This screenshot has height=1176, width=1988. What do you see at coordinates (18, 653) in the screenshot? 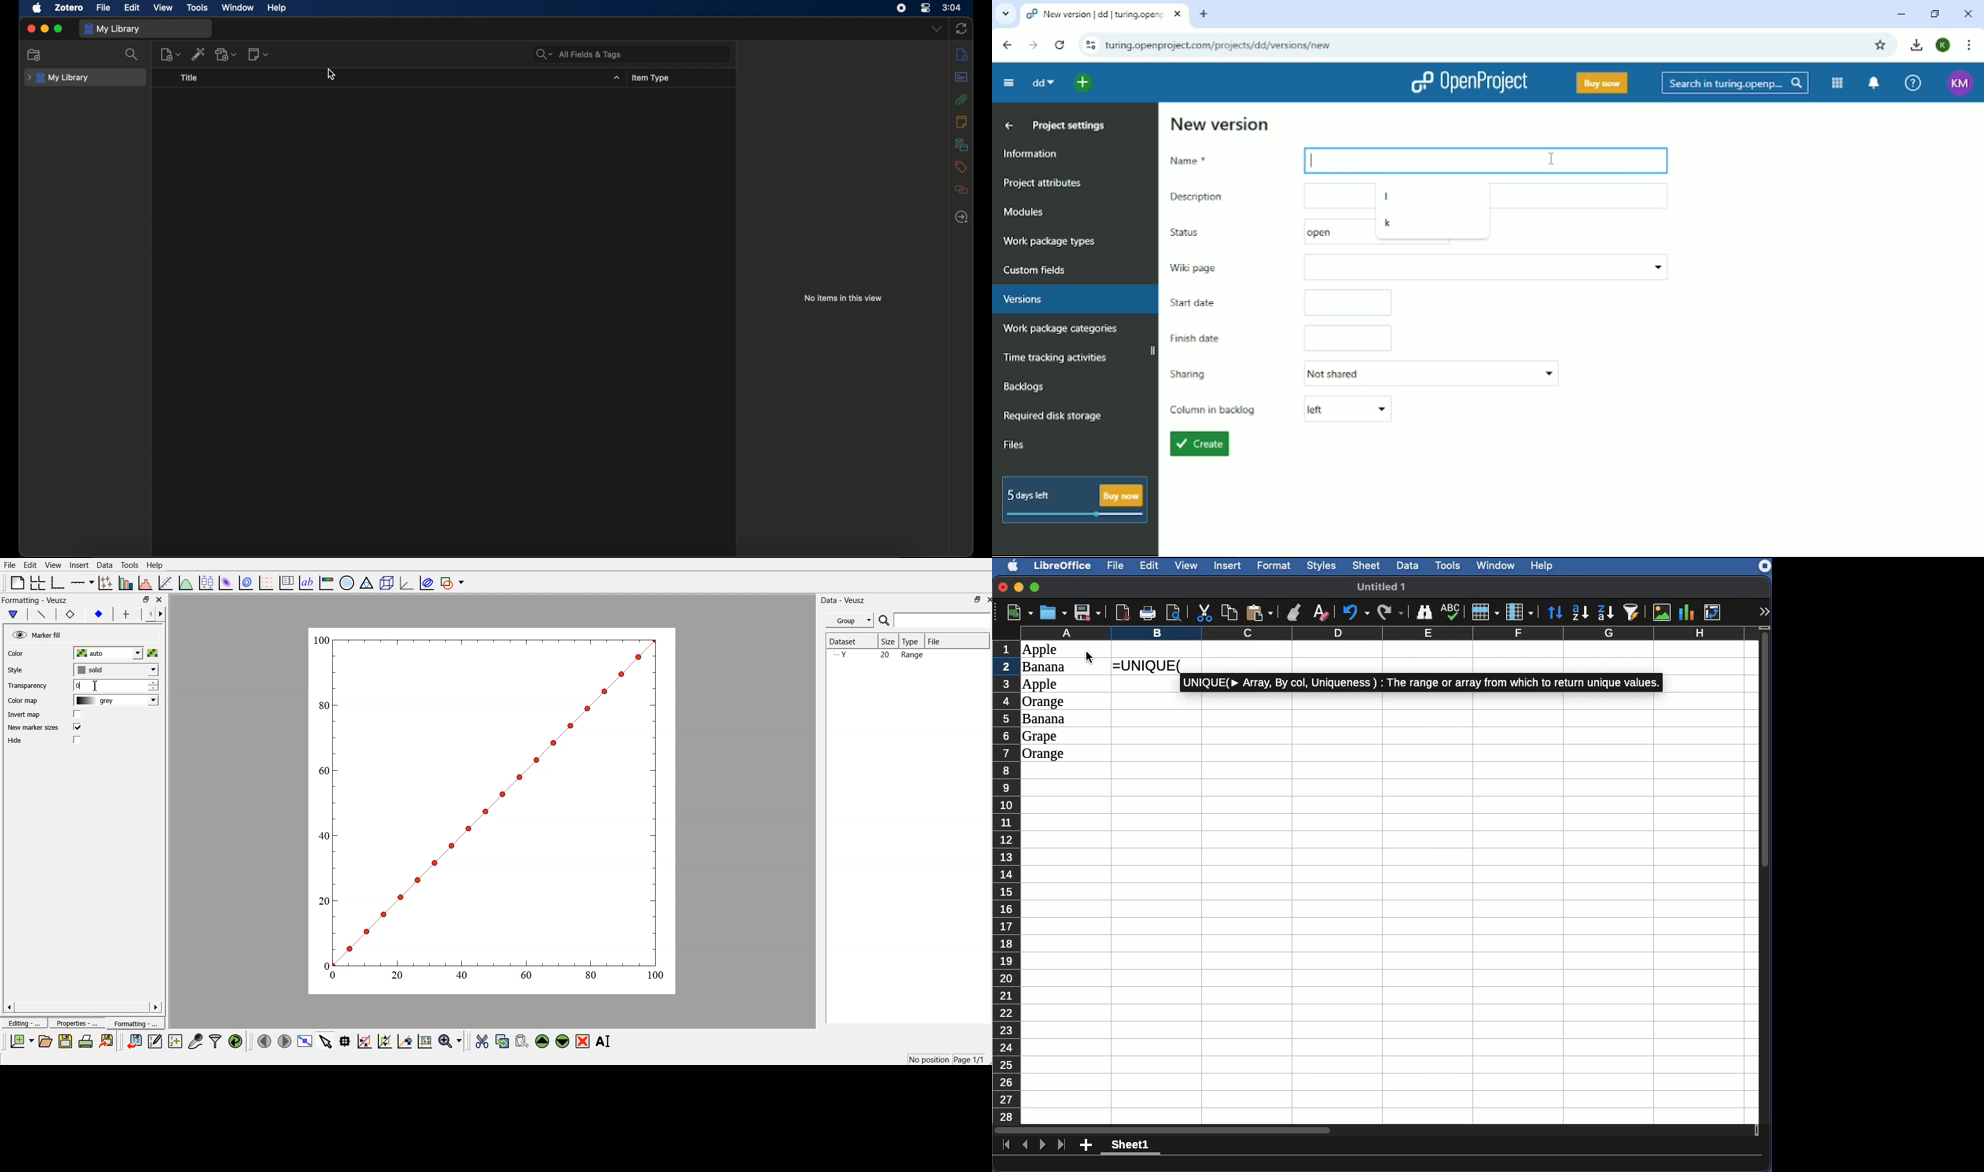
I see `Color` at bounding box center [18, 653].